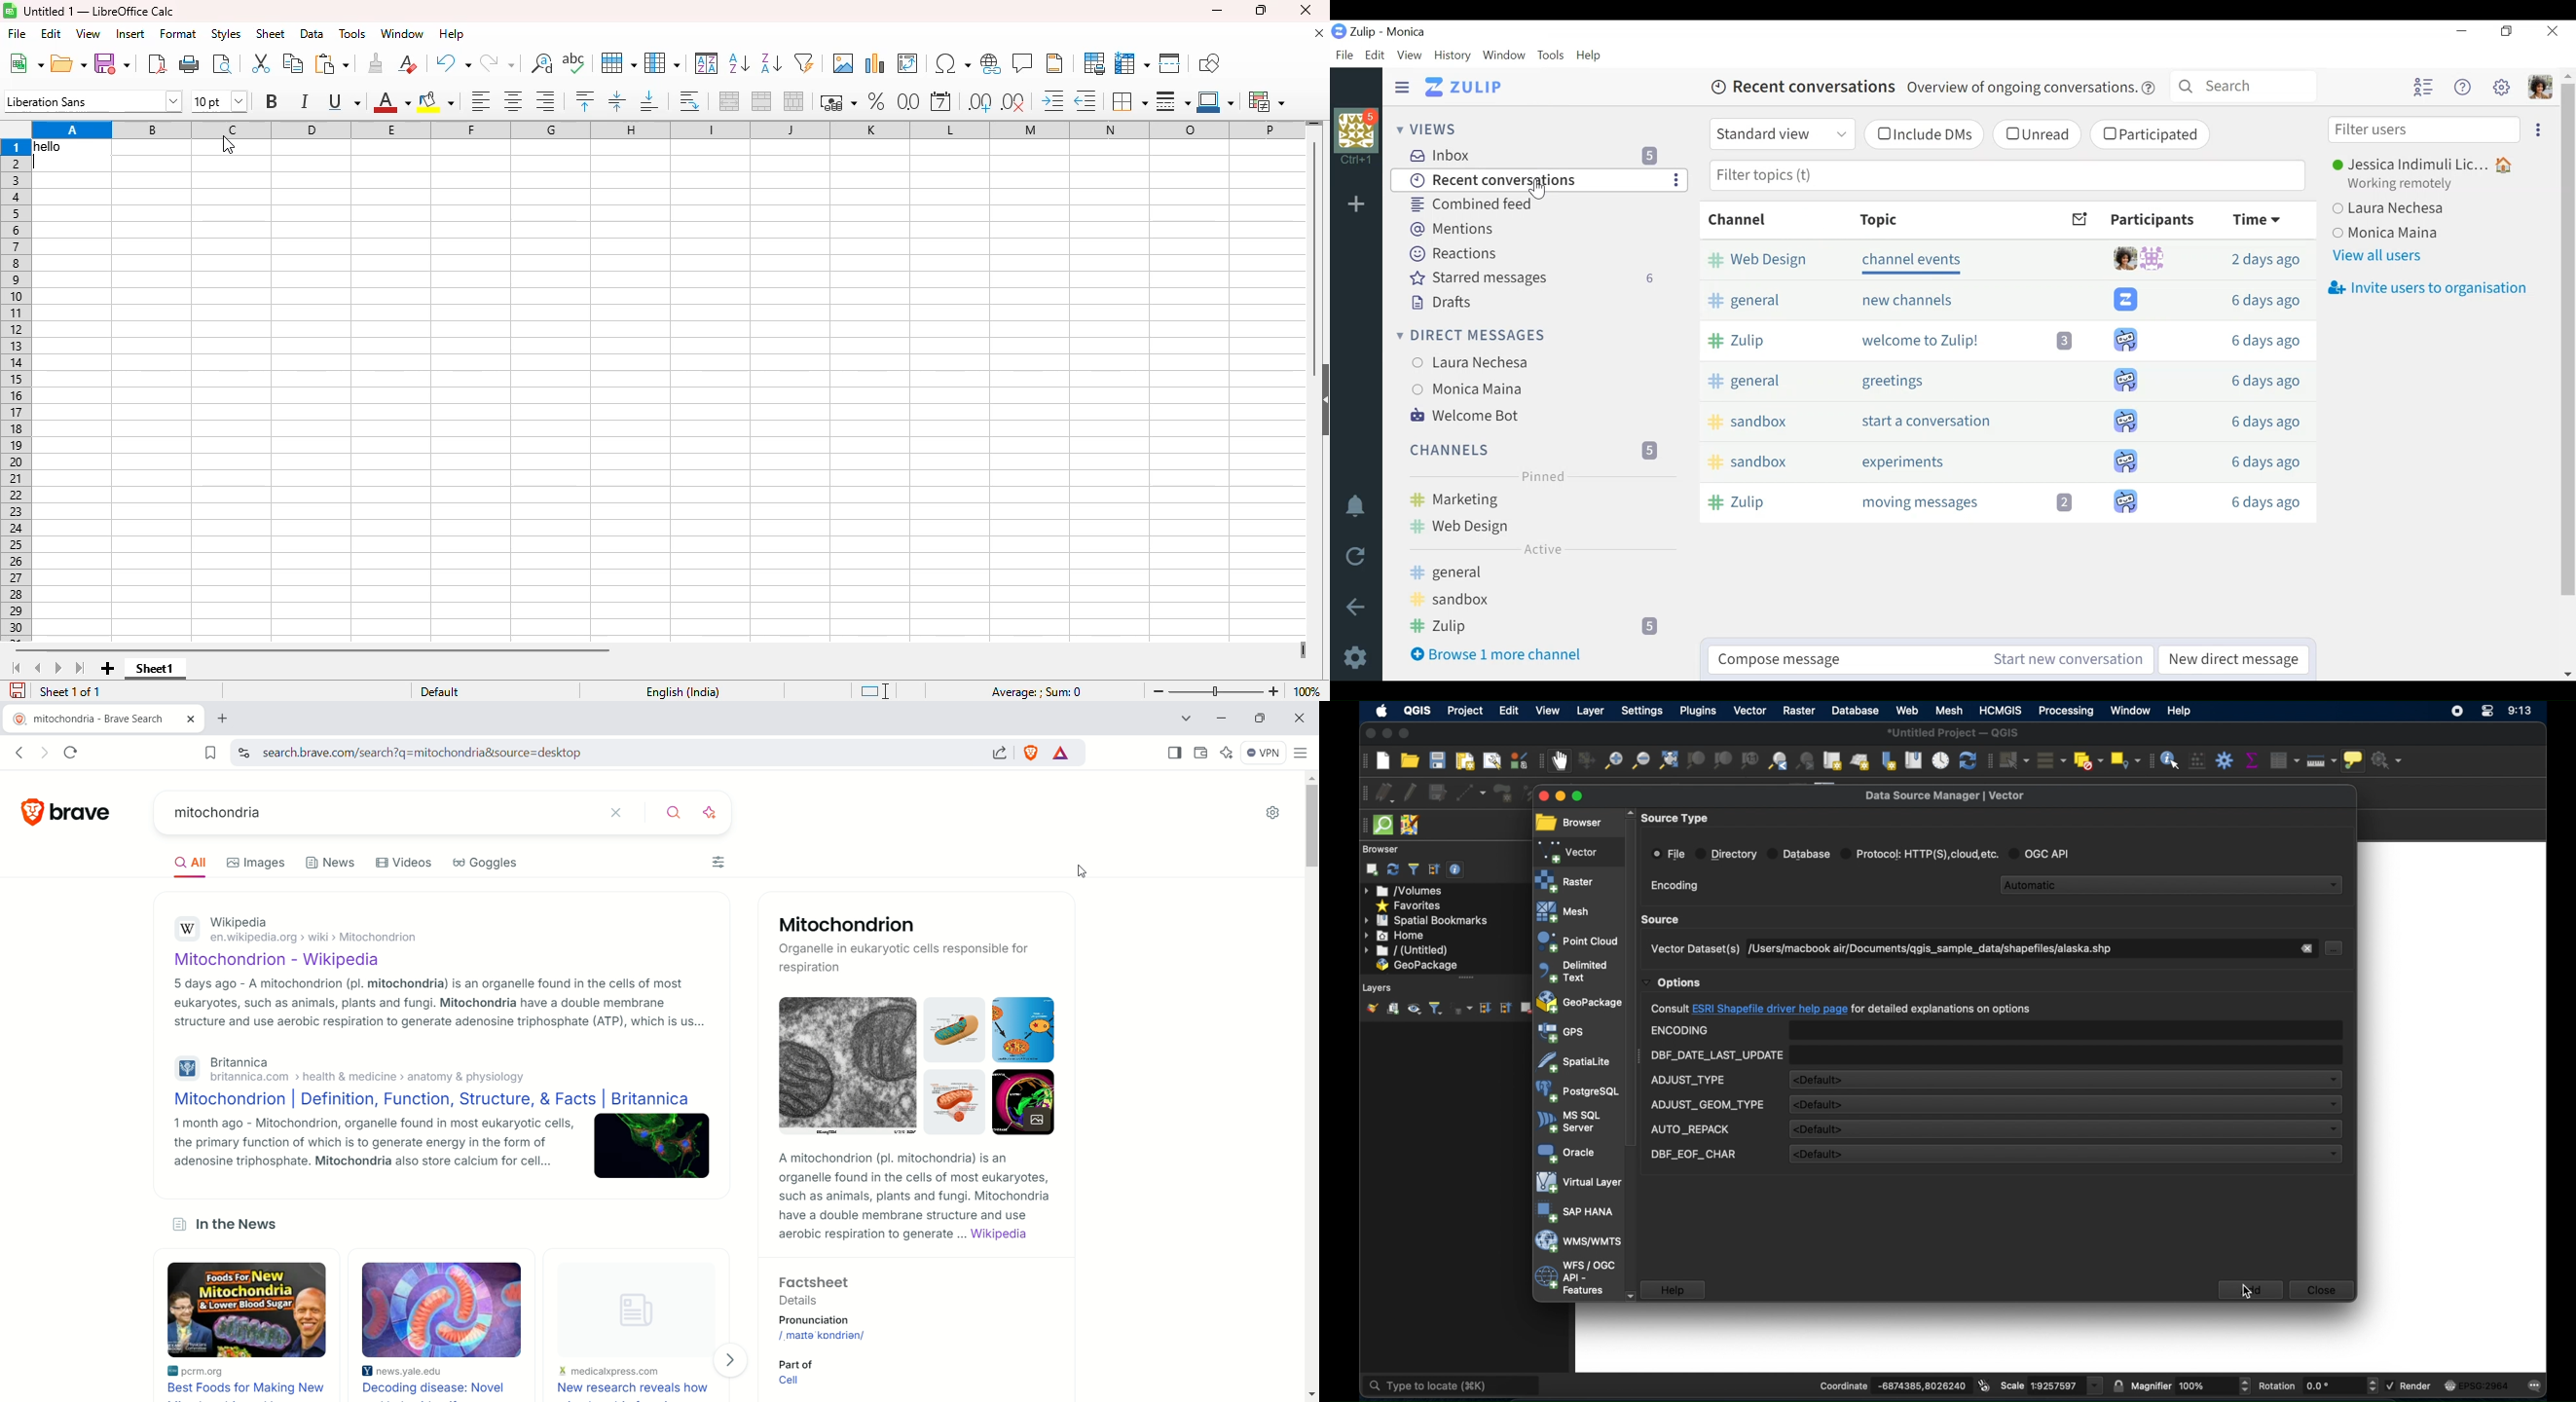 This screenshot has height=1428, width=2576. What do you see at coordinates (2044, 853) in the screenshot?
I see `ogc api` at bounding box center [2044, 853].